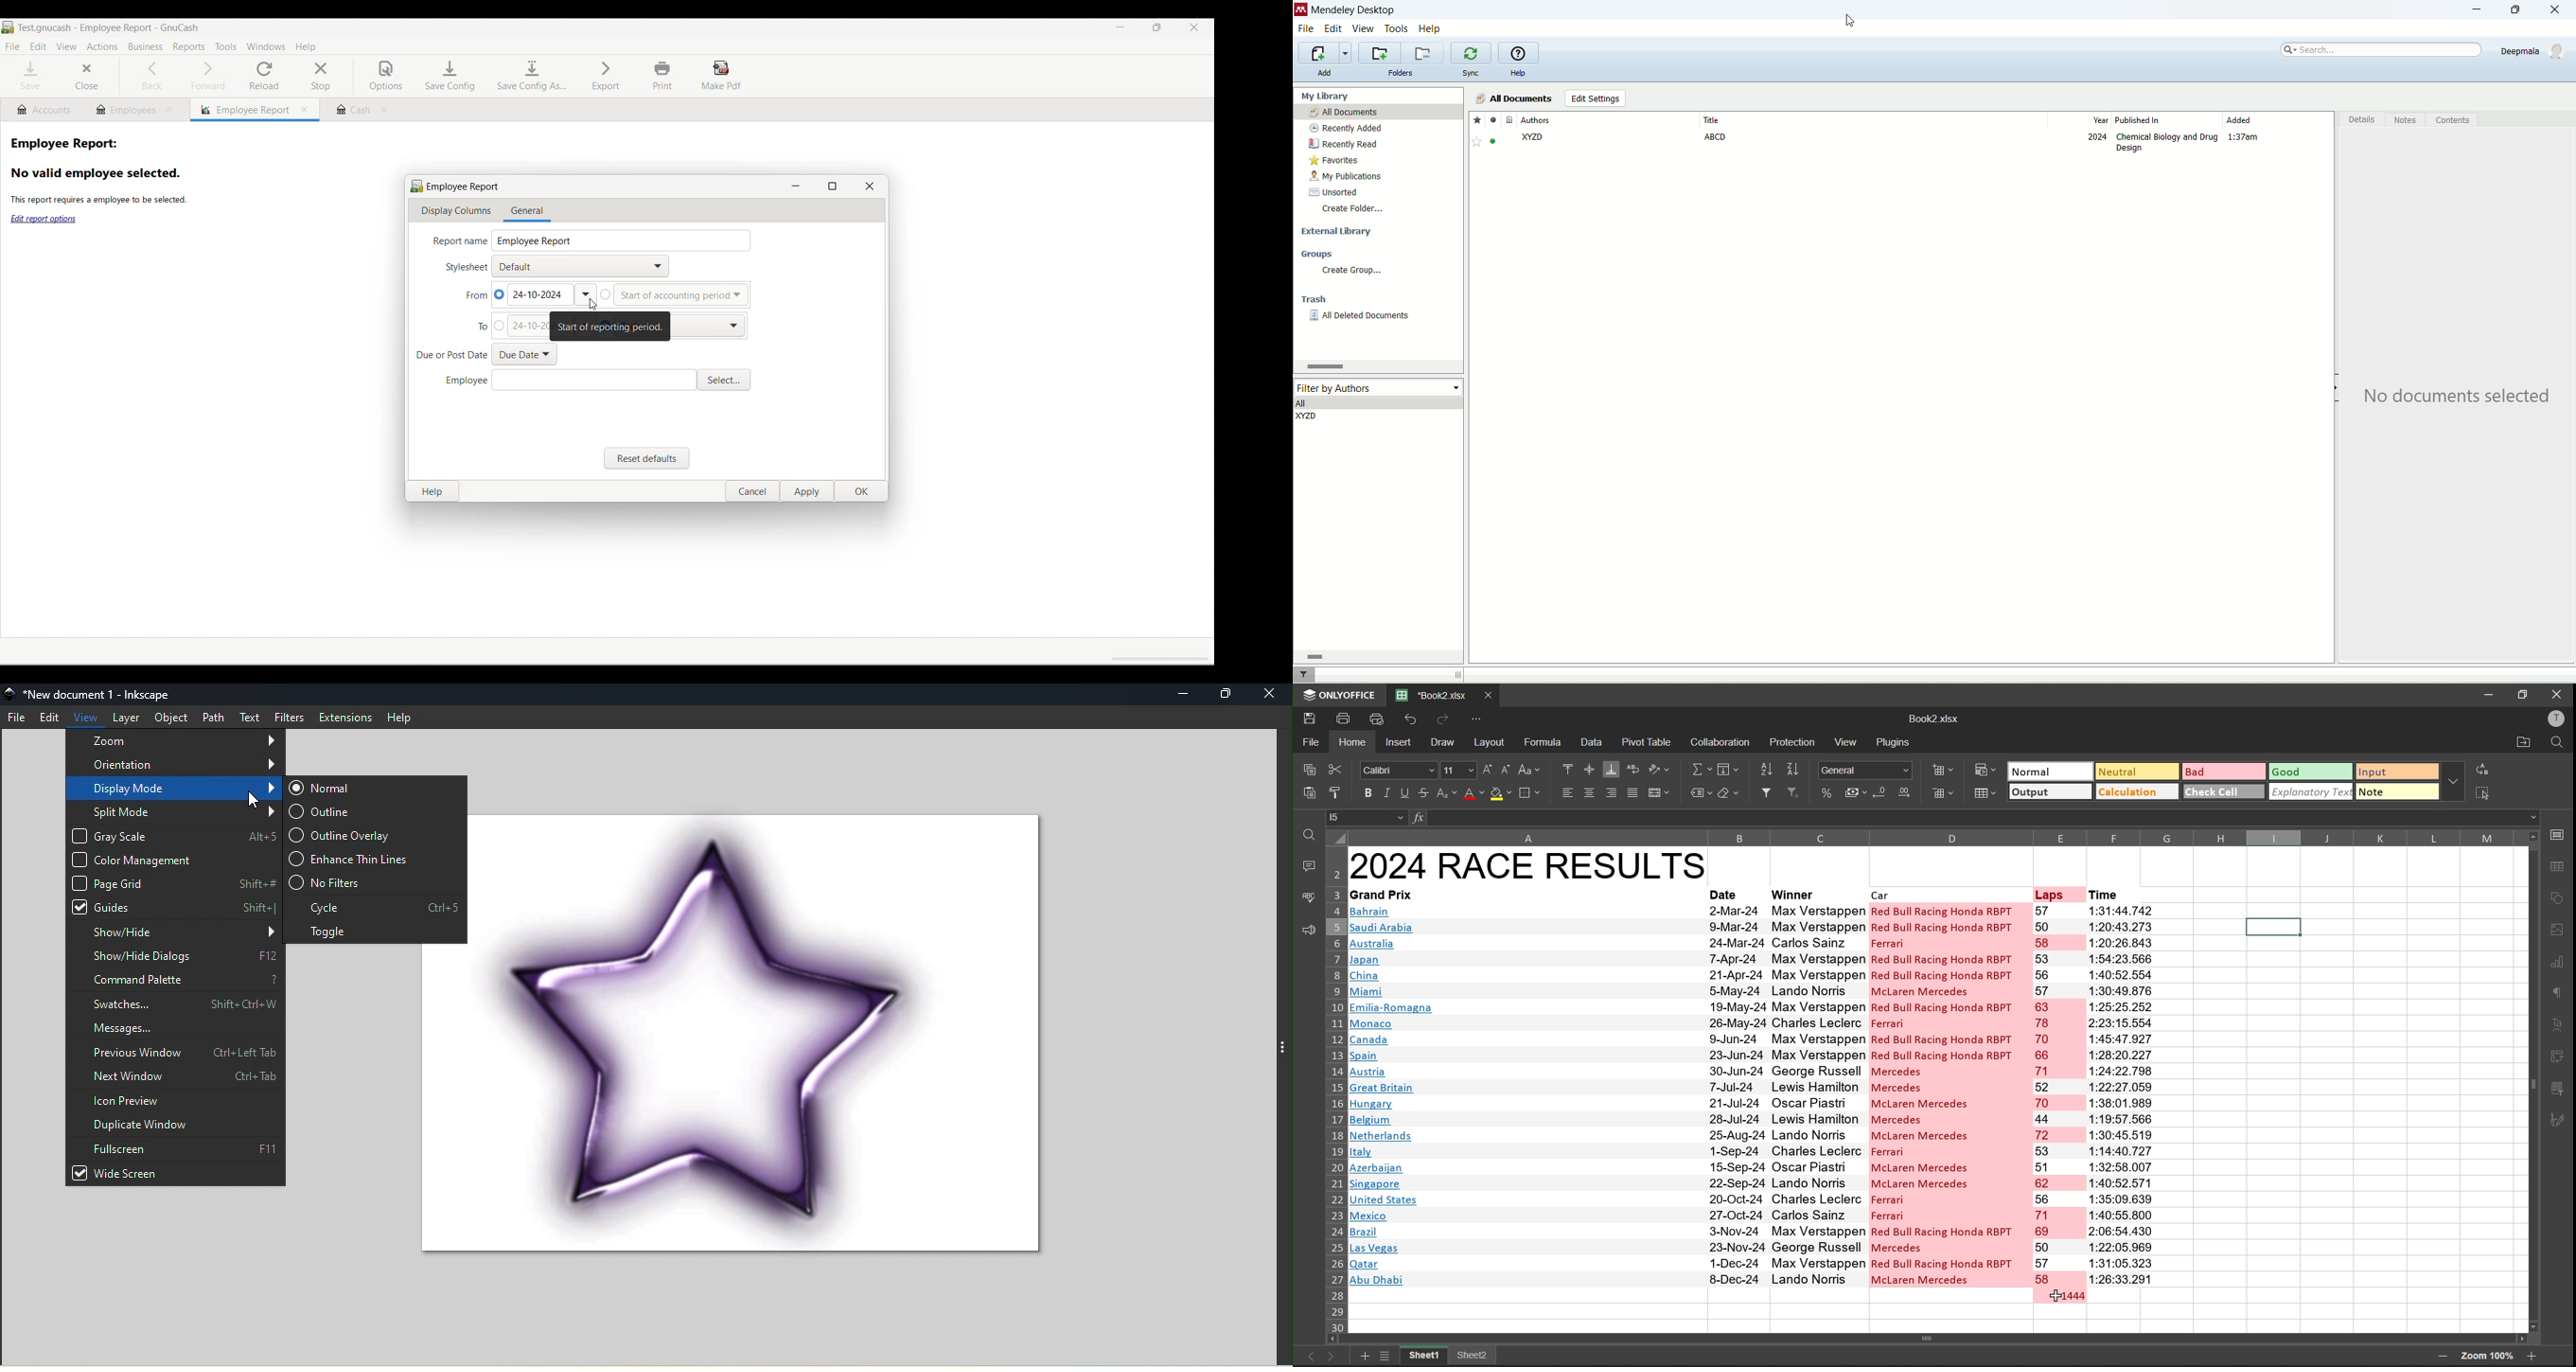 This screenshot has height=1372, width=2576. What do you see at coordinates (1797, 768) in the screenshot?
I see `sort descending` at bounding box center [1797, 768].